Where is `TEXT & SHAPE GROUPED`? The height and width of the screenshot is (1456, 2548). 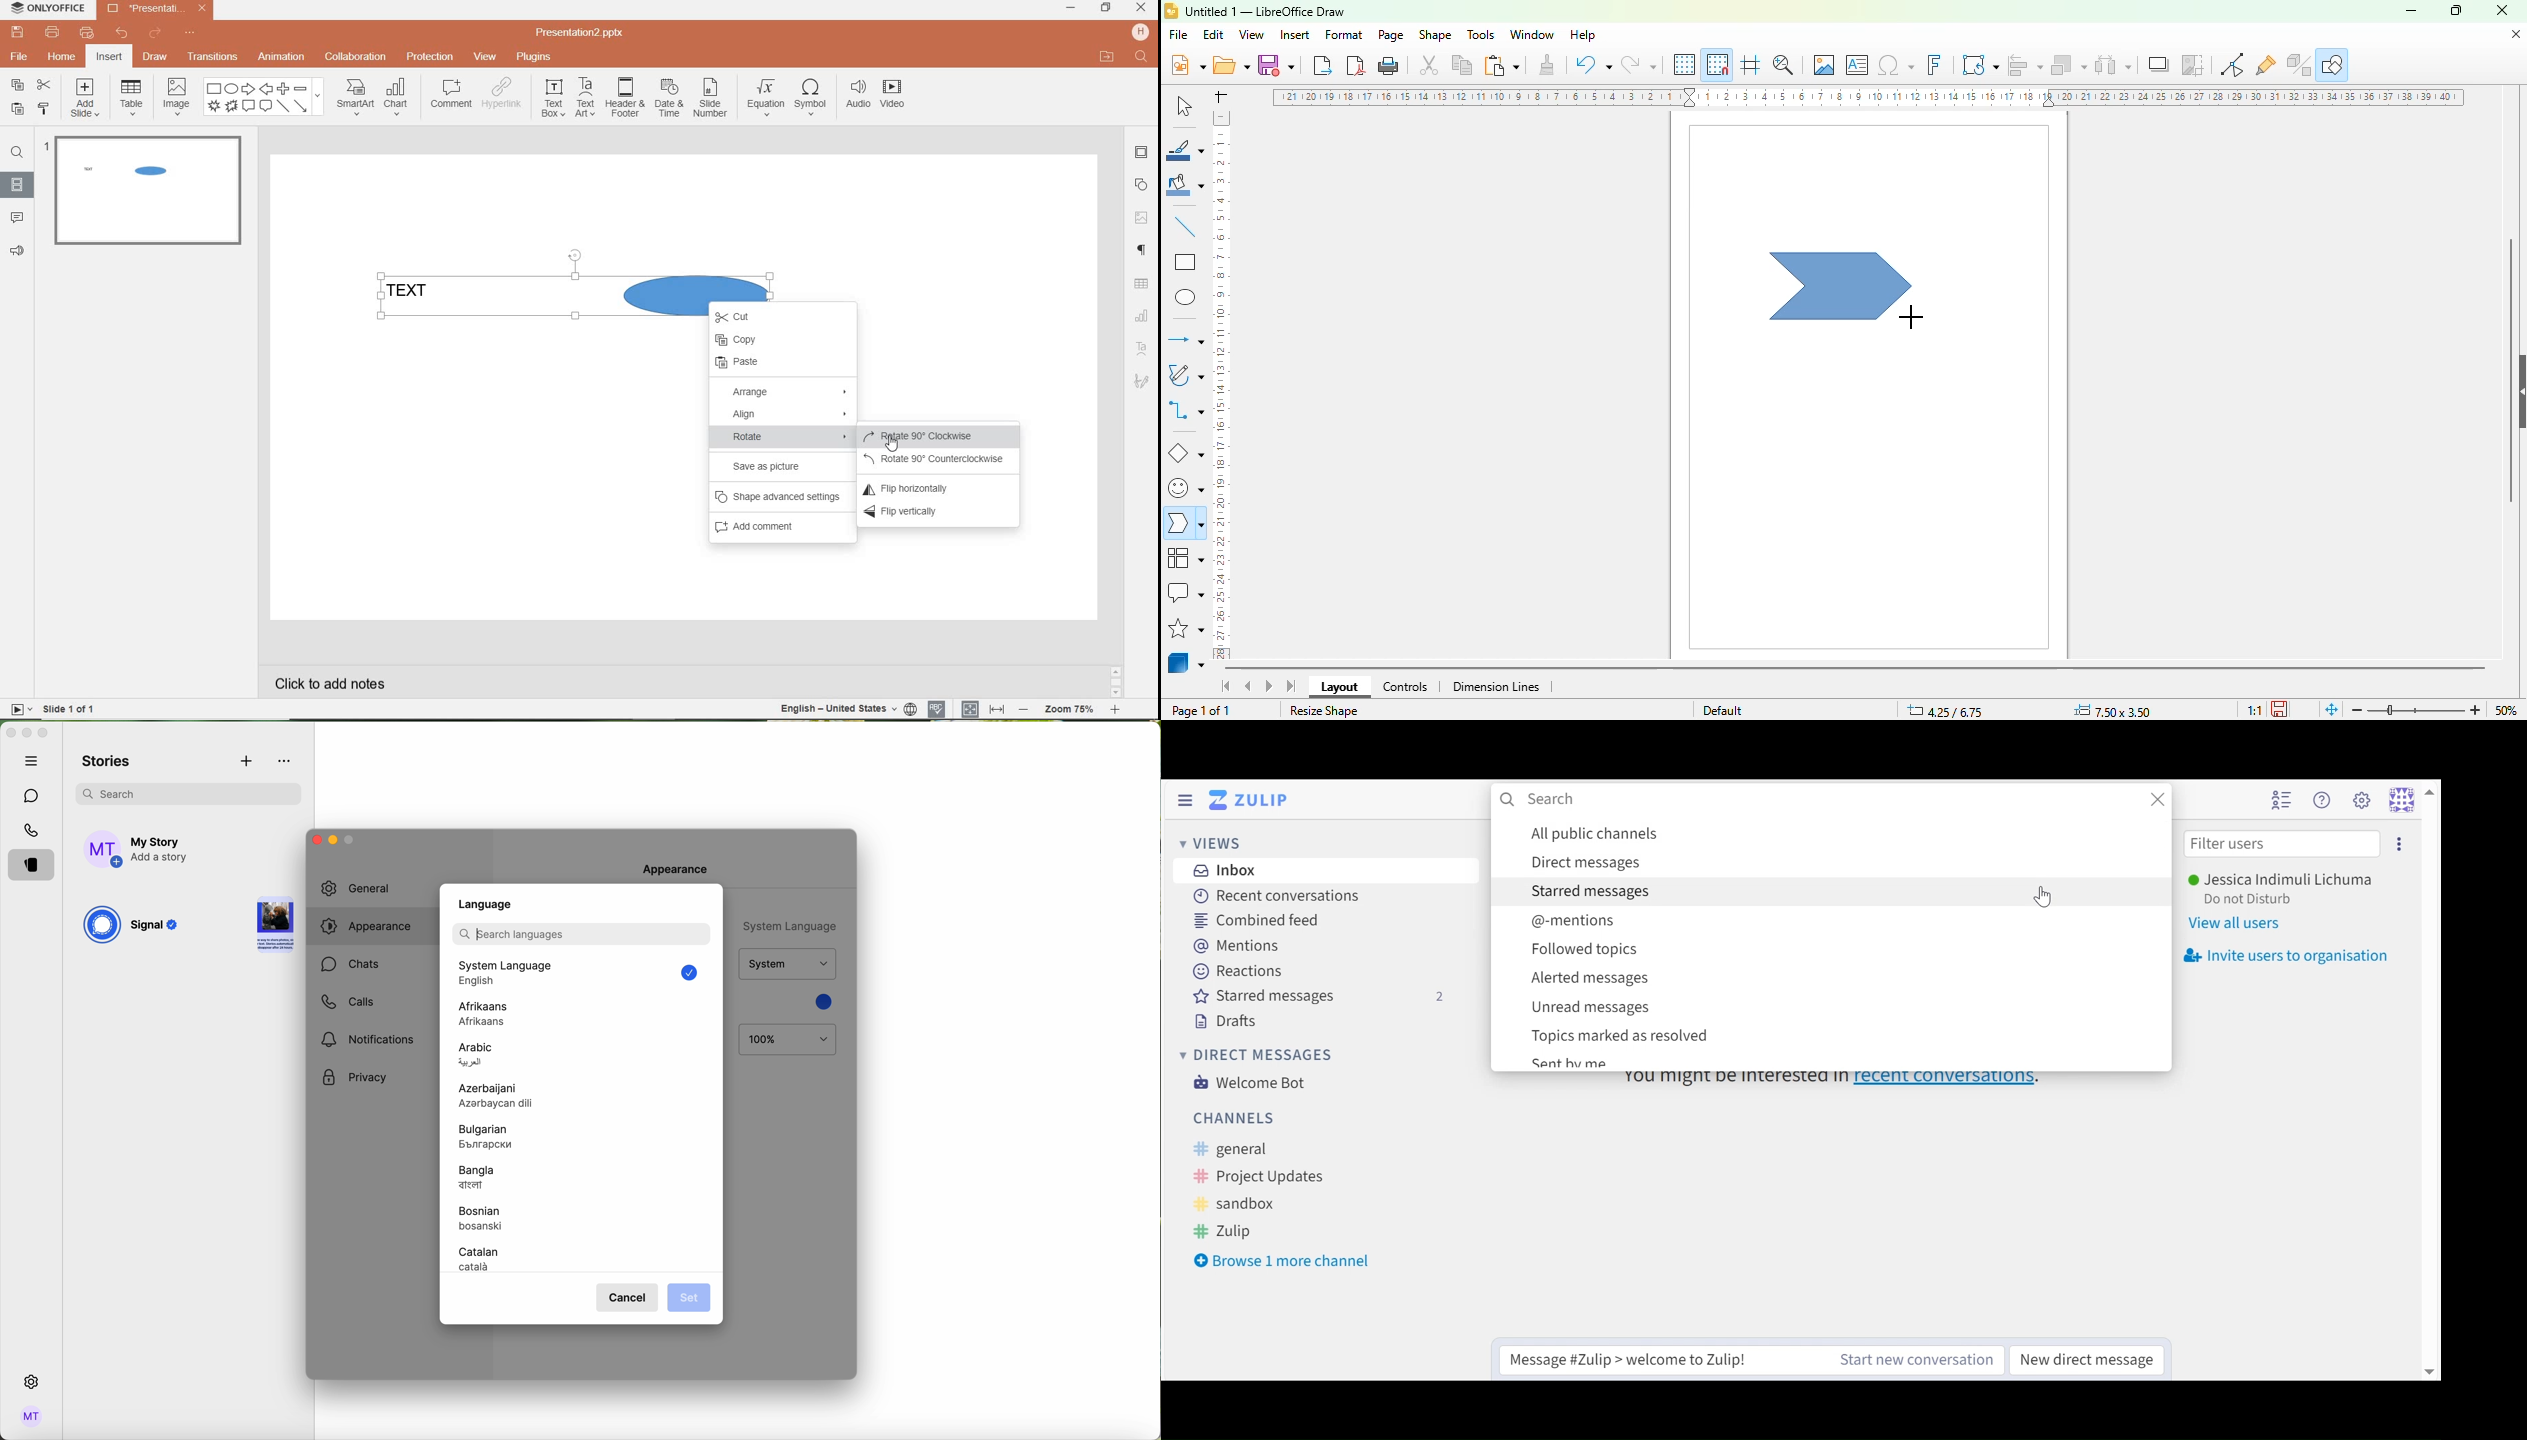
TEXT & SHAPE GROUPED is located at coordinates (508, 297).